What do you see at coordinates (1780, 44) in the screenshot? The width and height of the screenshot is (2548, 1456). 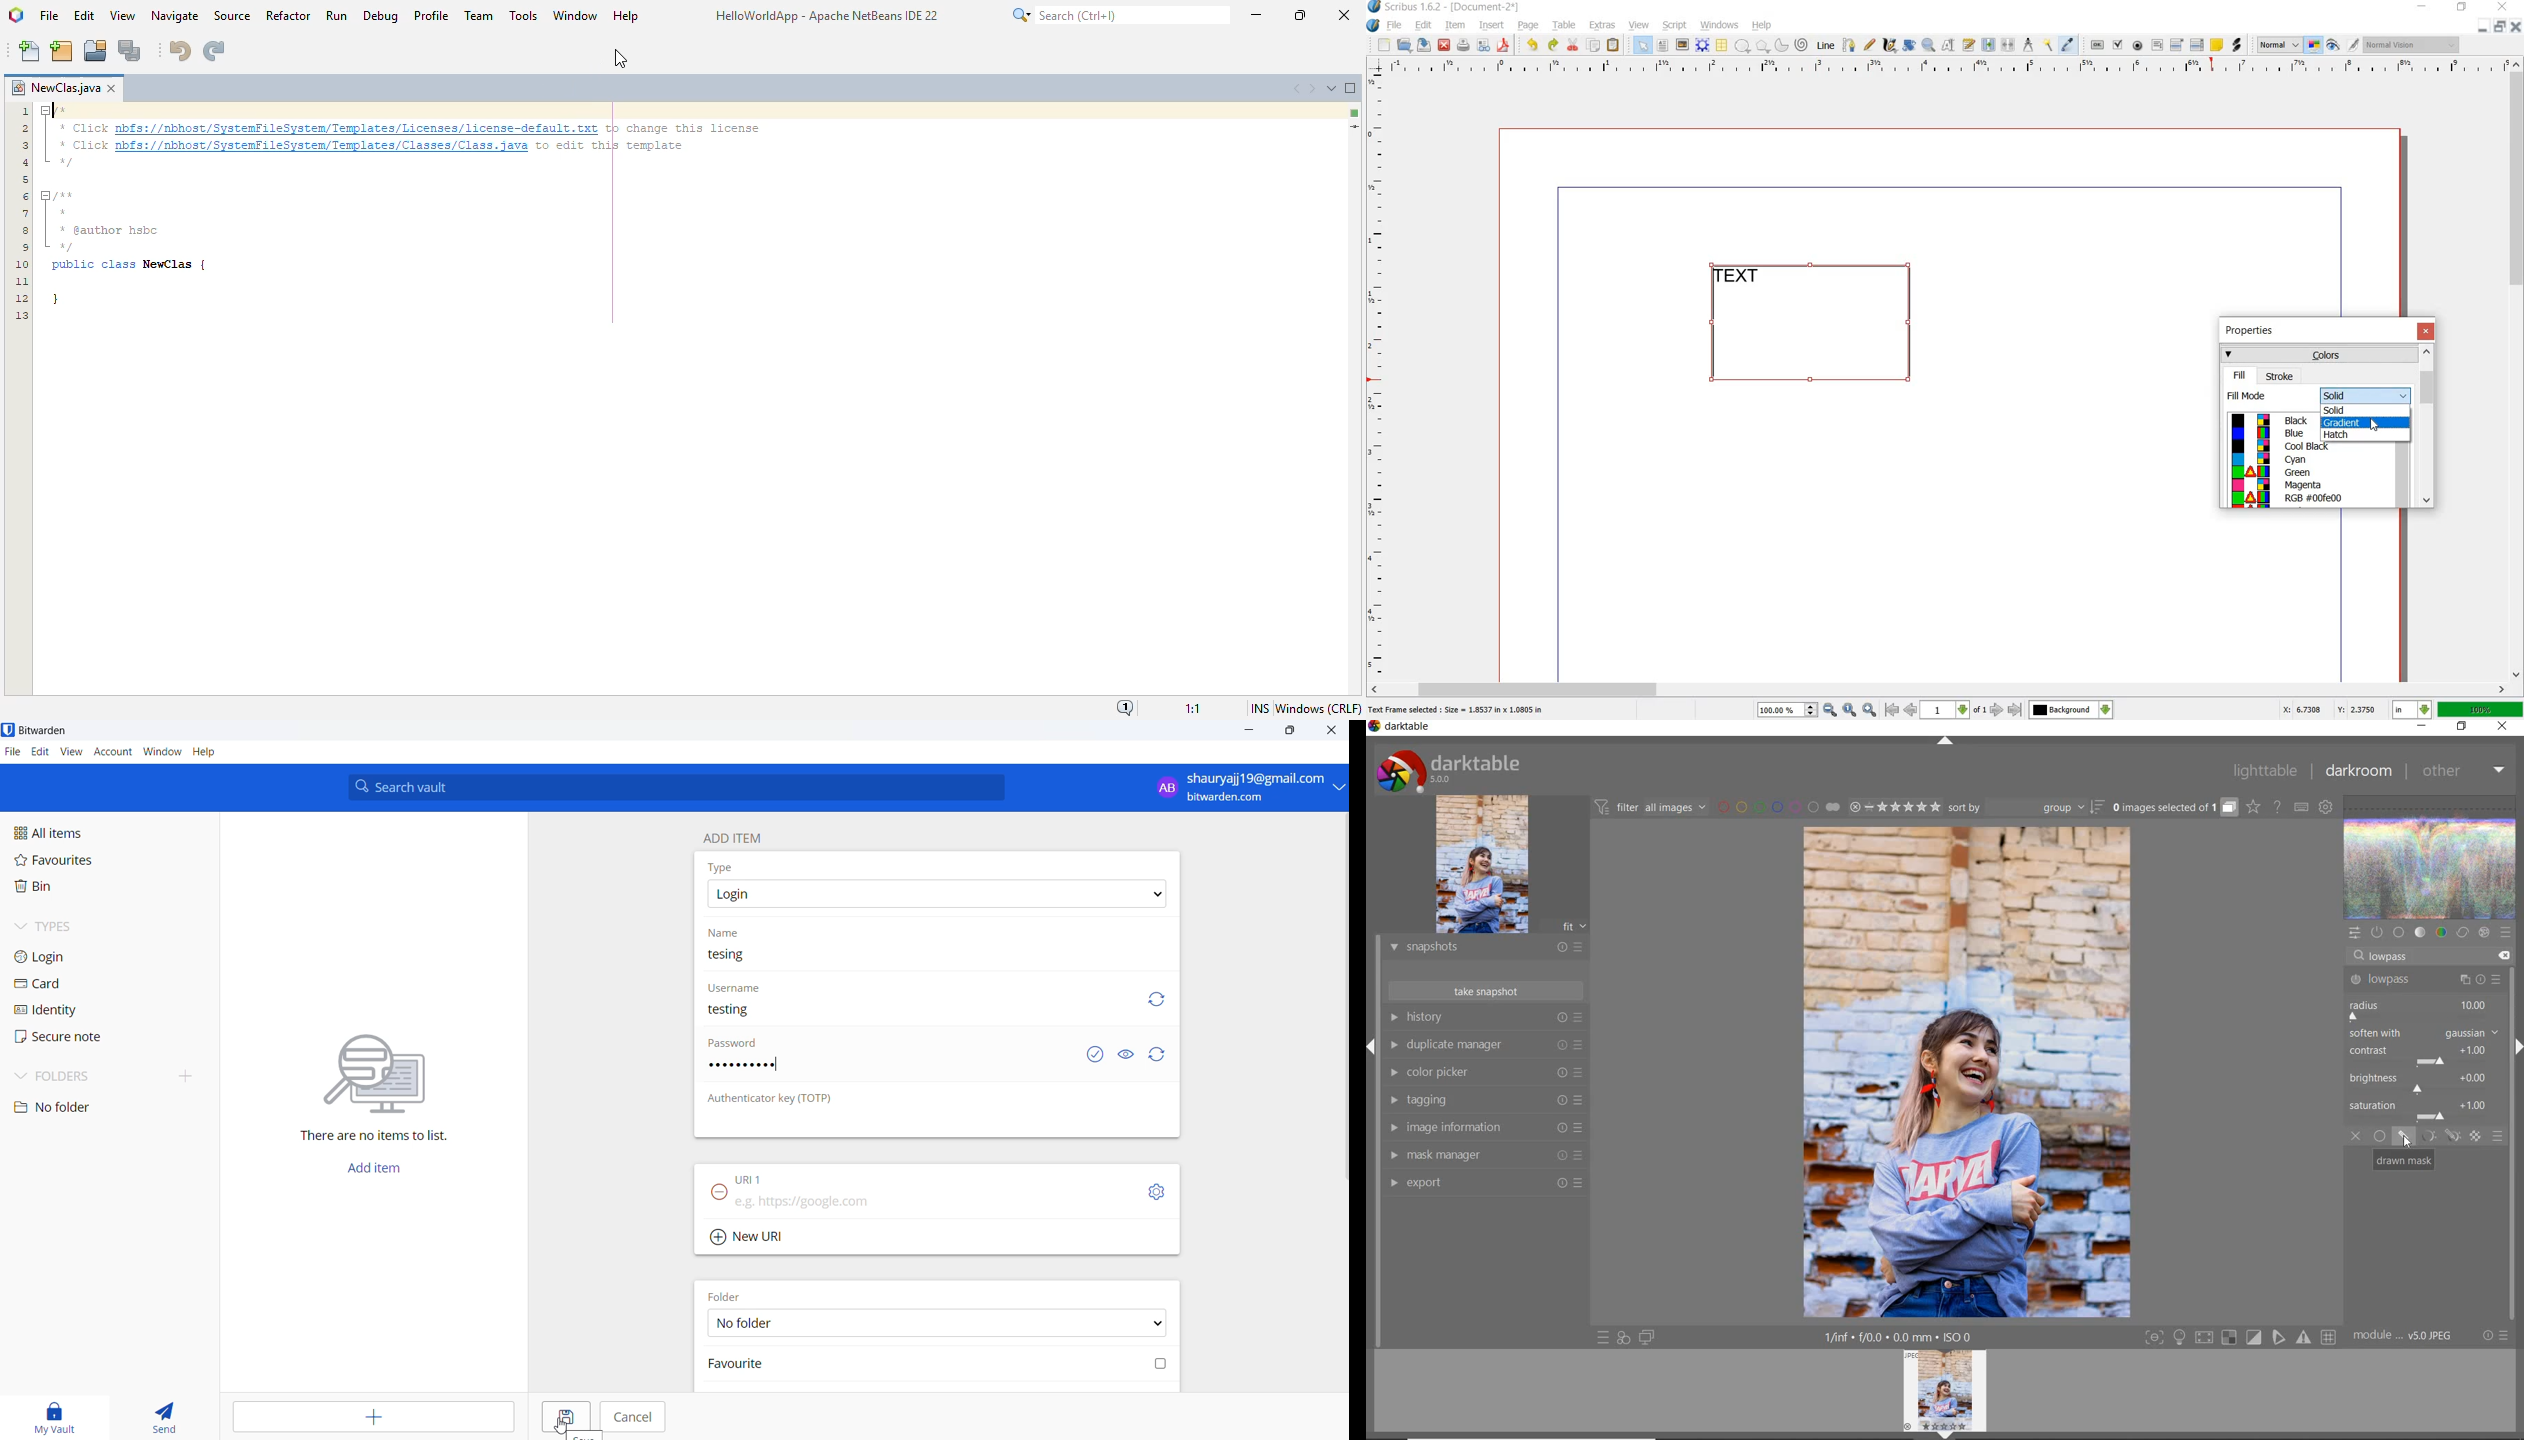 I see `arc` at bounding box center [1780, 44].